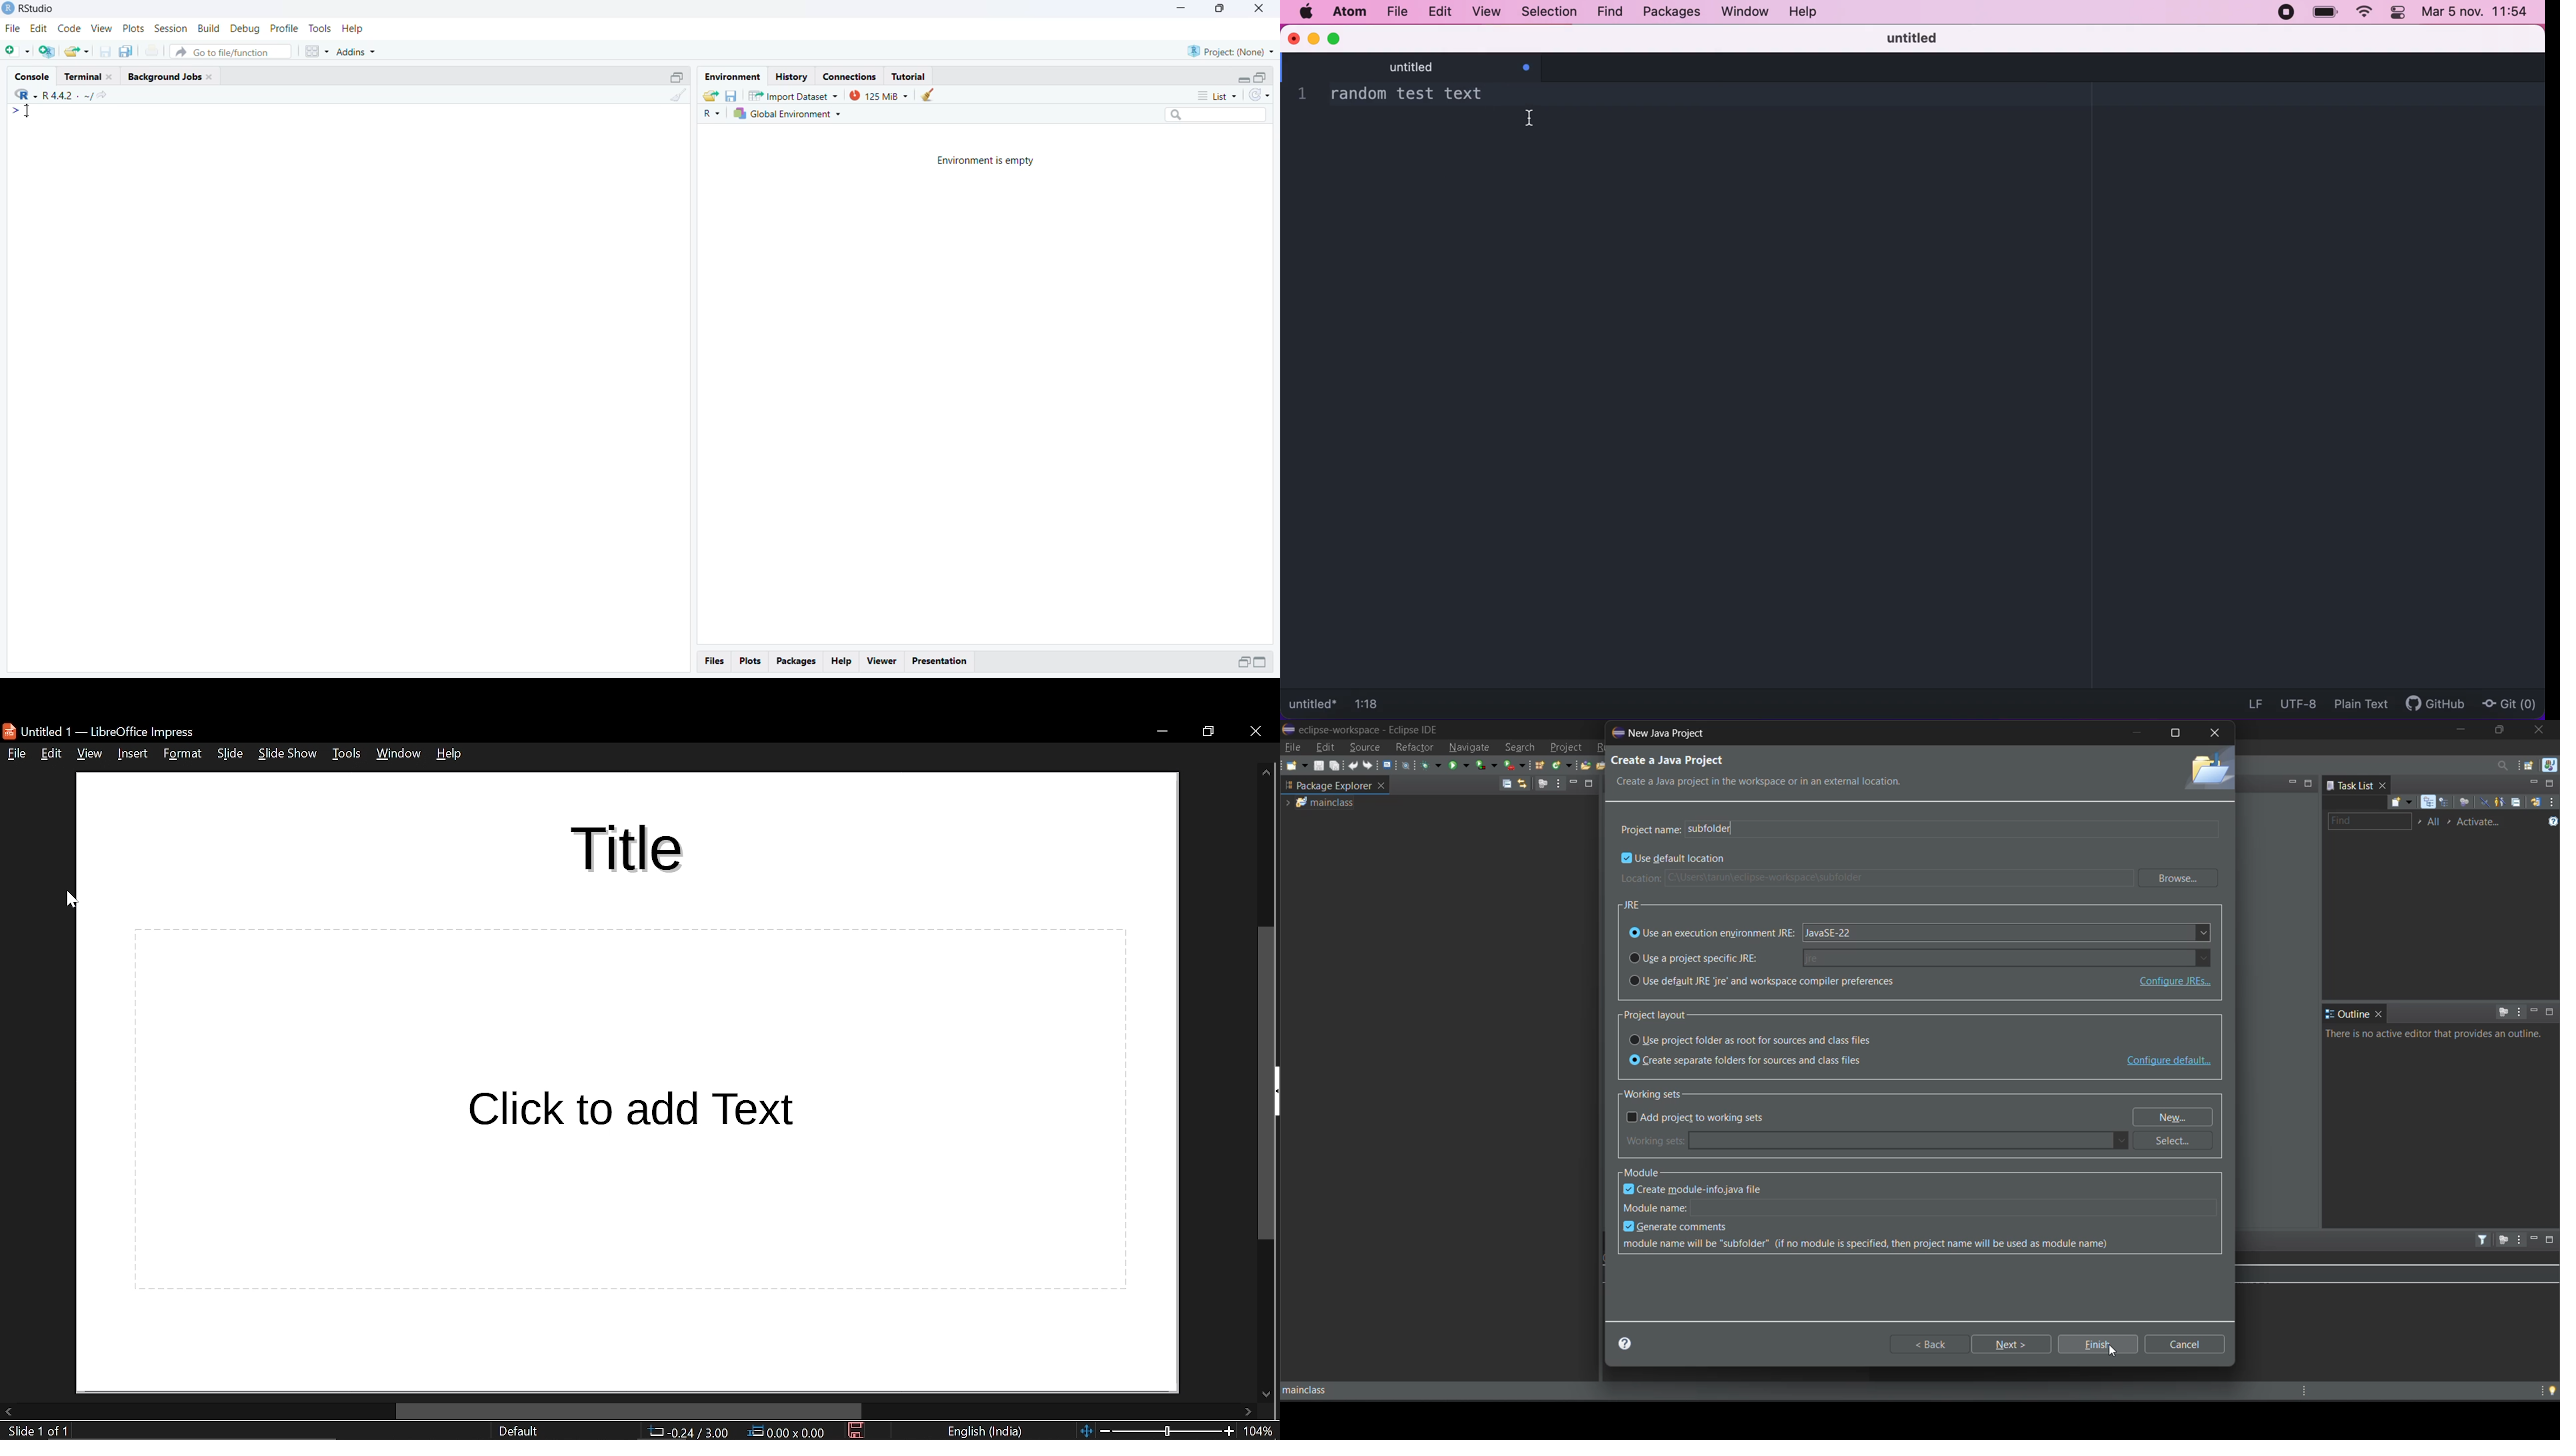 Image resolution: width=2576 pixels, height=1456 pixels. What do you see at coordinates (352, 28) in the screenshot?
I see `Help` at bounding box center [352, 28].